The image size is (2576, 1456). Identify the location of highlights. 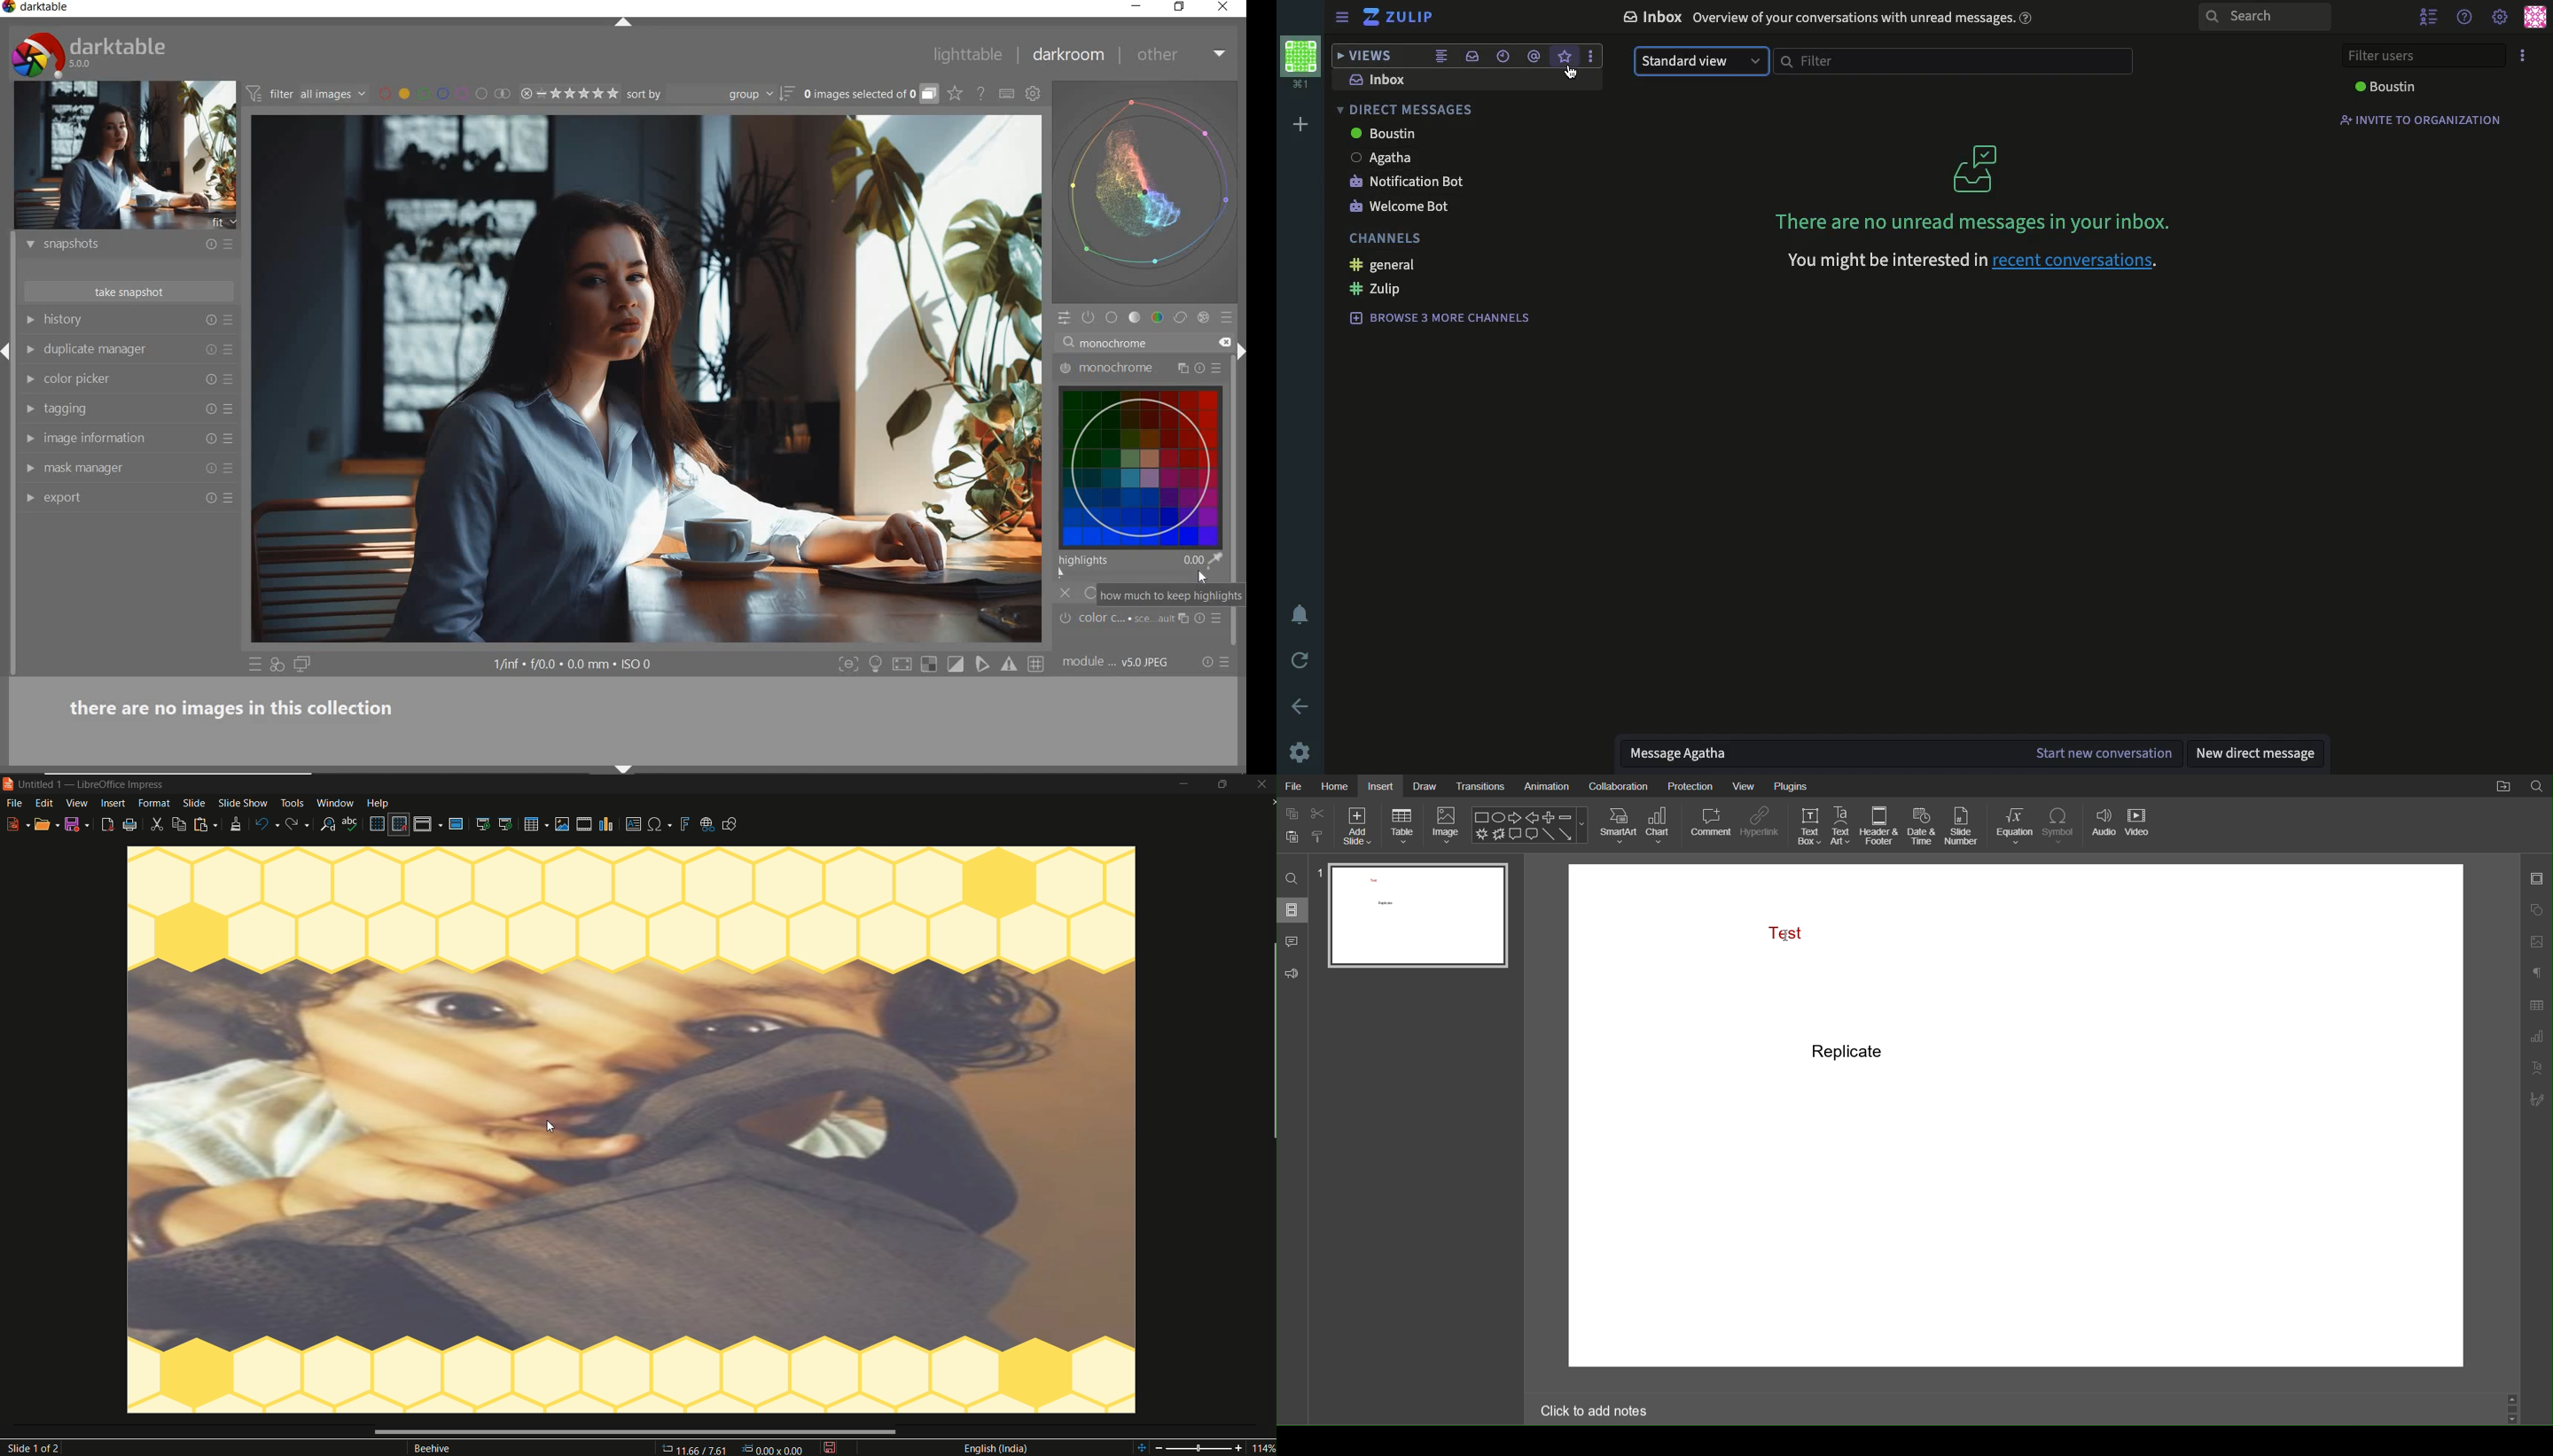
(1144, 556).